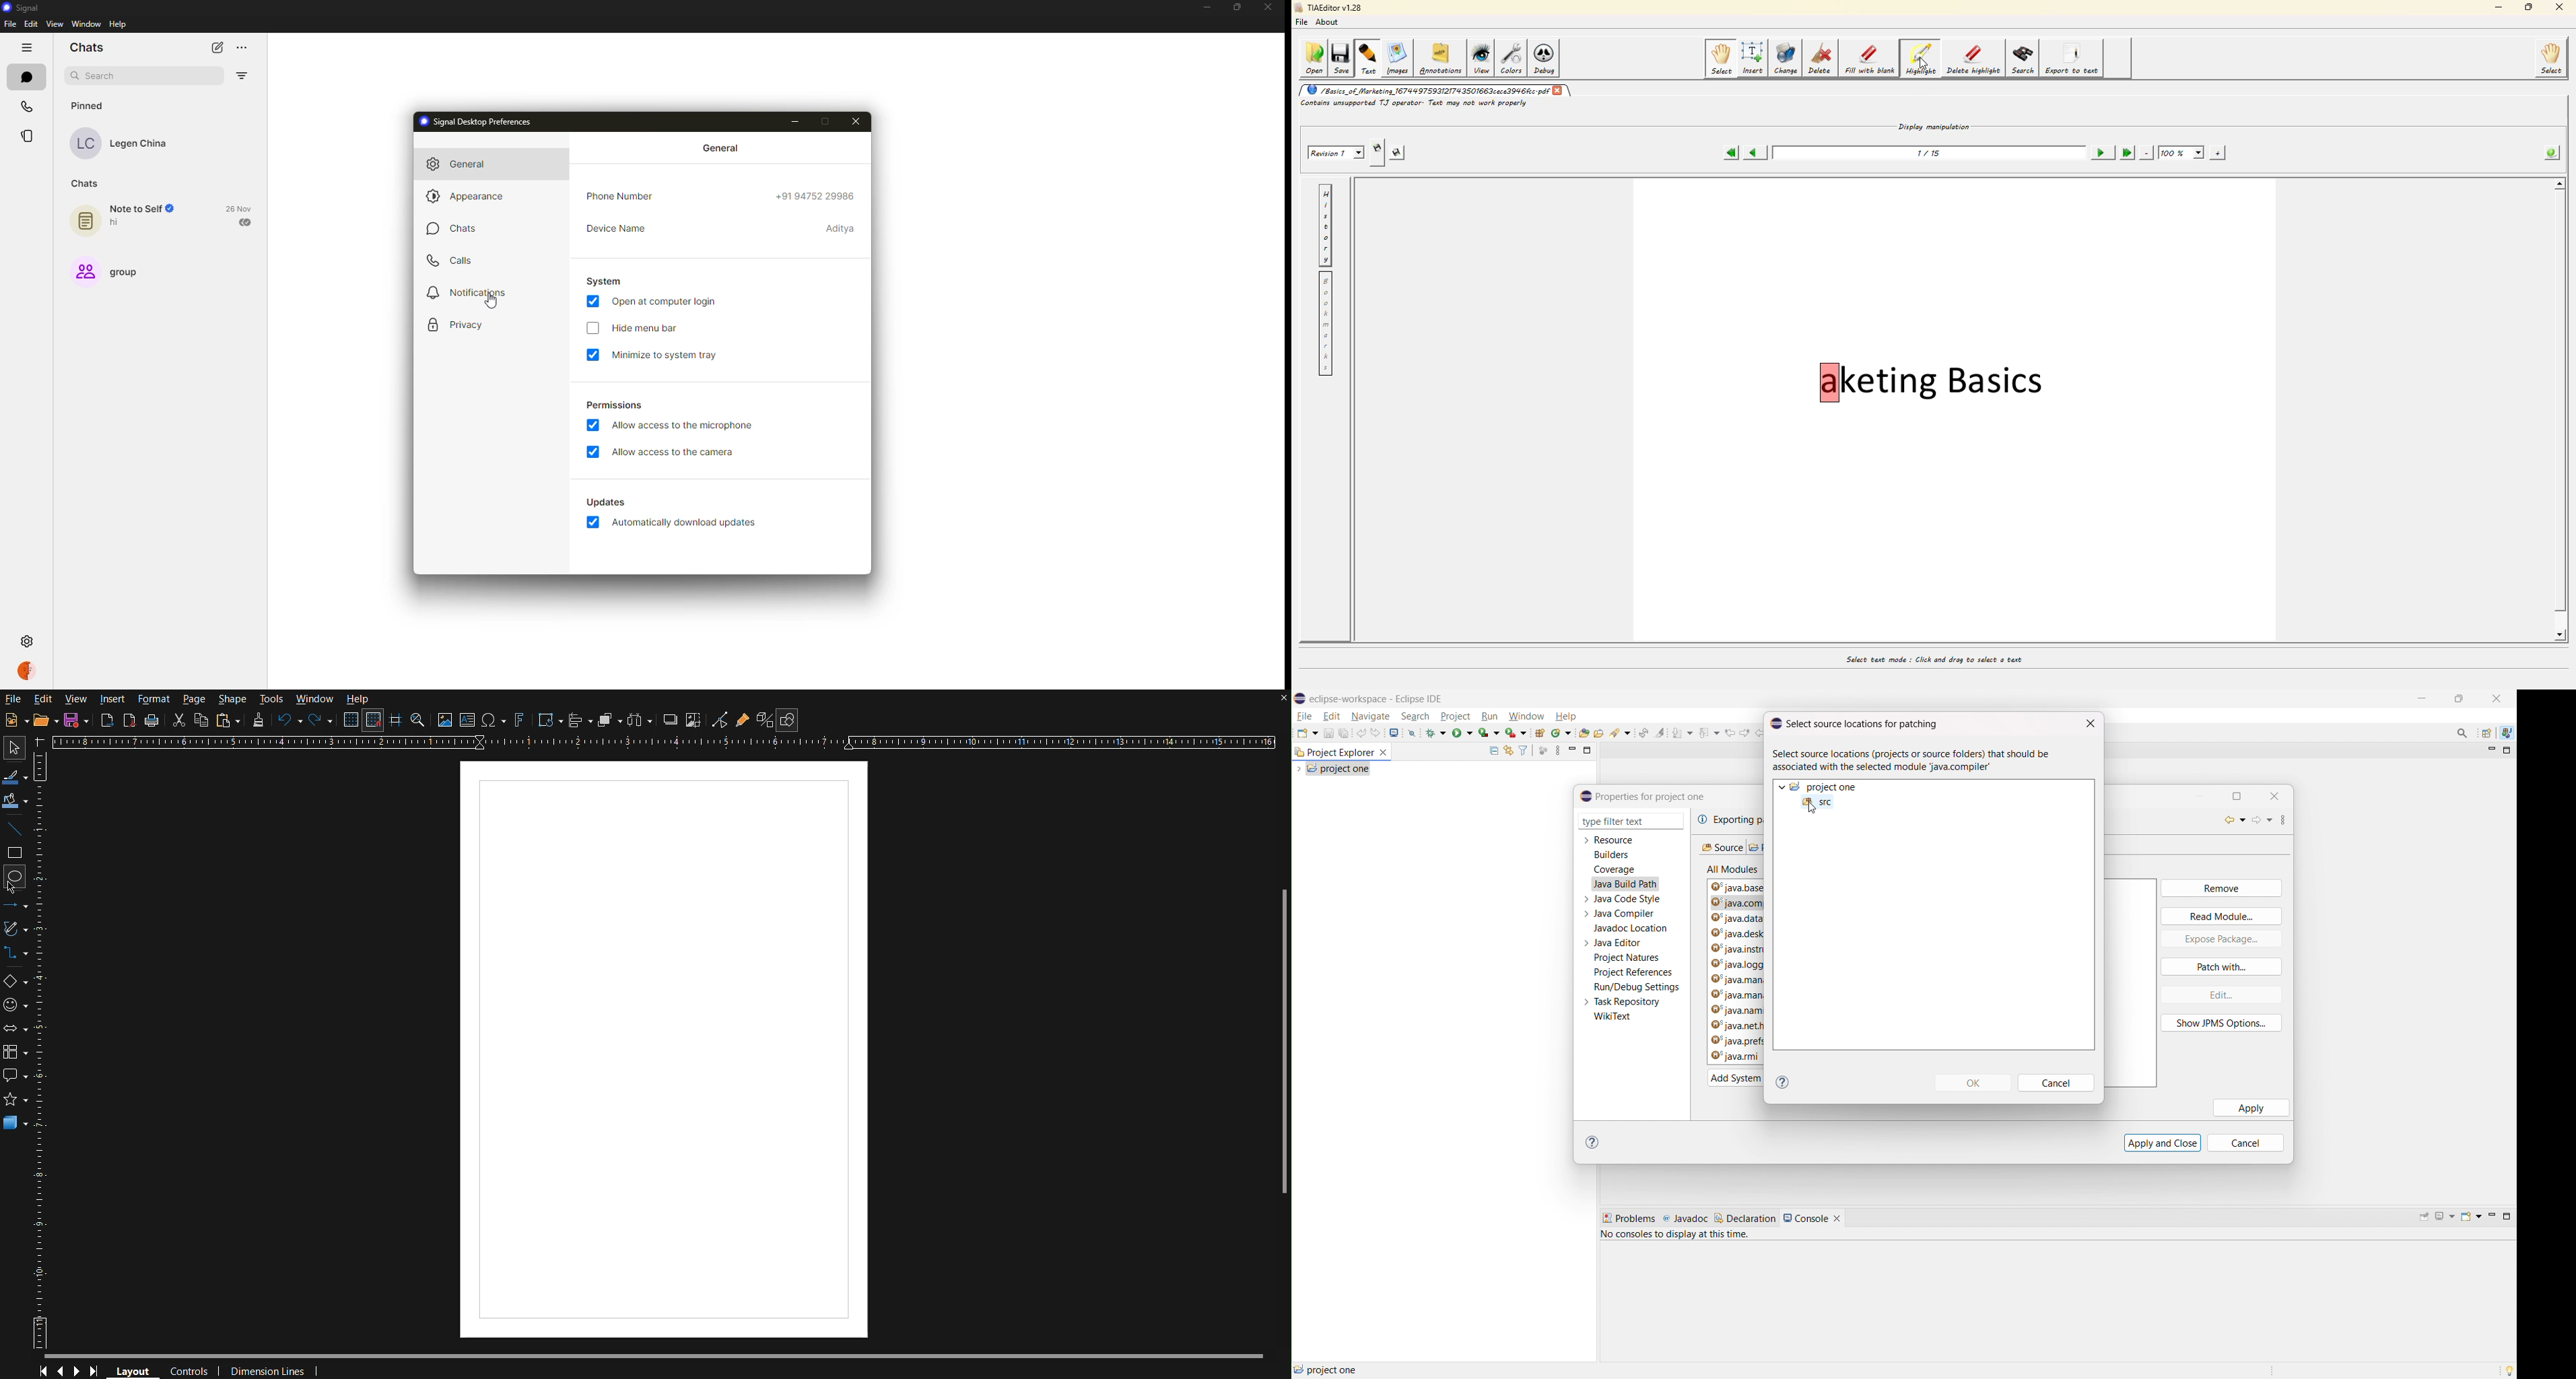  What do you see at coordinates (2497, 698) in the screenshot?
I see `close` at bounding box center [2497, 698].